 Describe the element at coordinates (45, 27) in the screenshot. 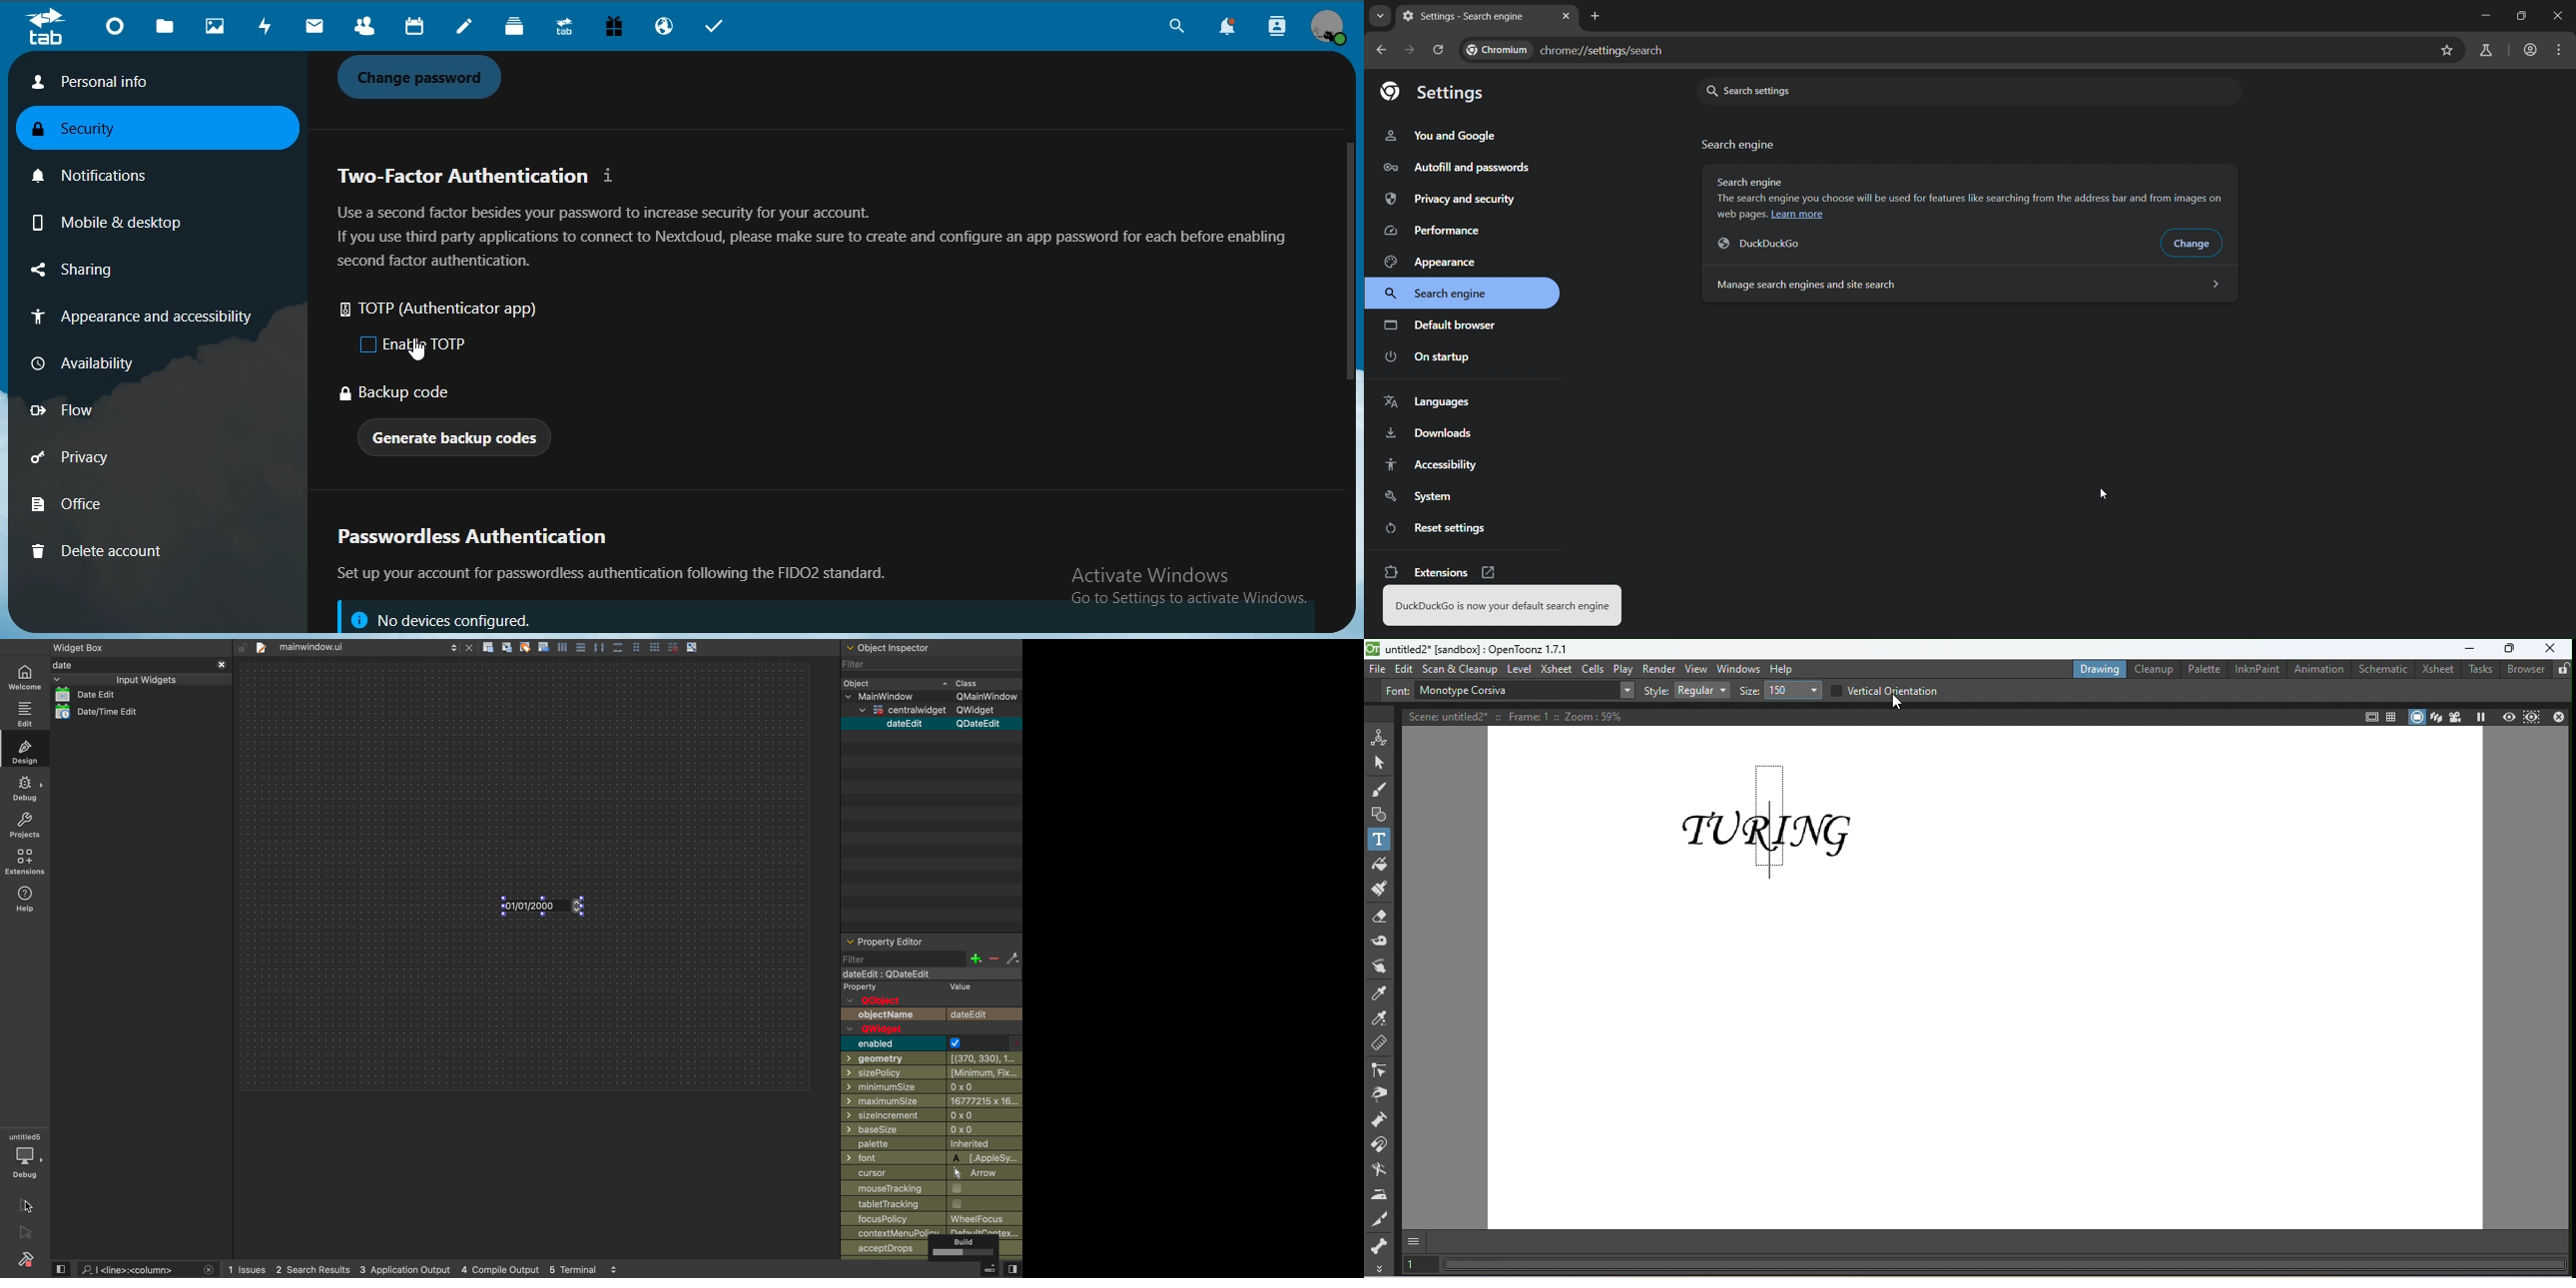

I see `icon` at that location.